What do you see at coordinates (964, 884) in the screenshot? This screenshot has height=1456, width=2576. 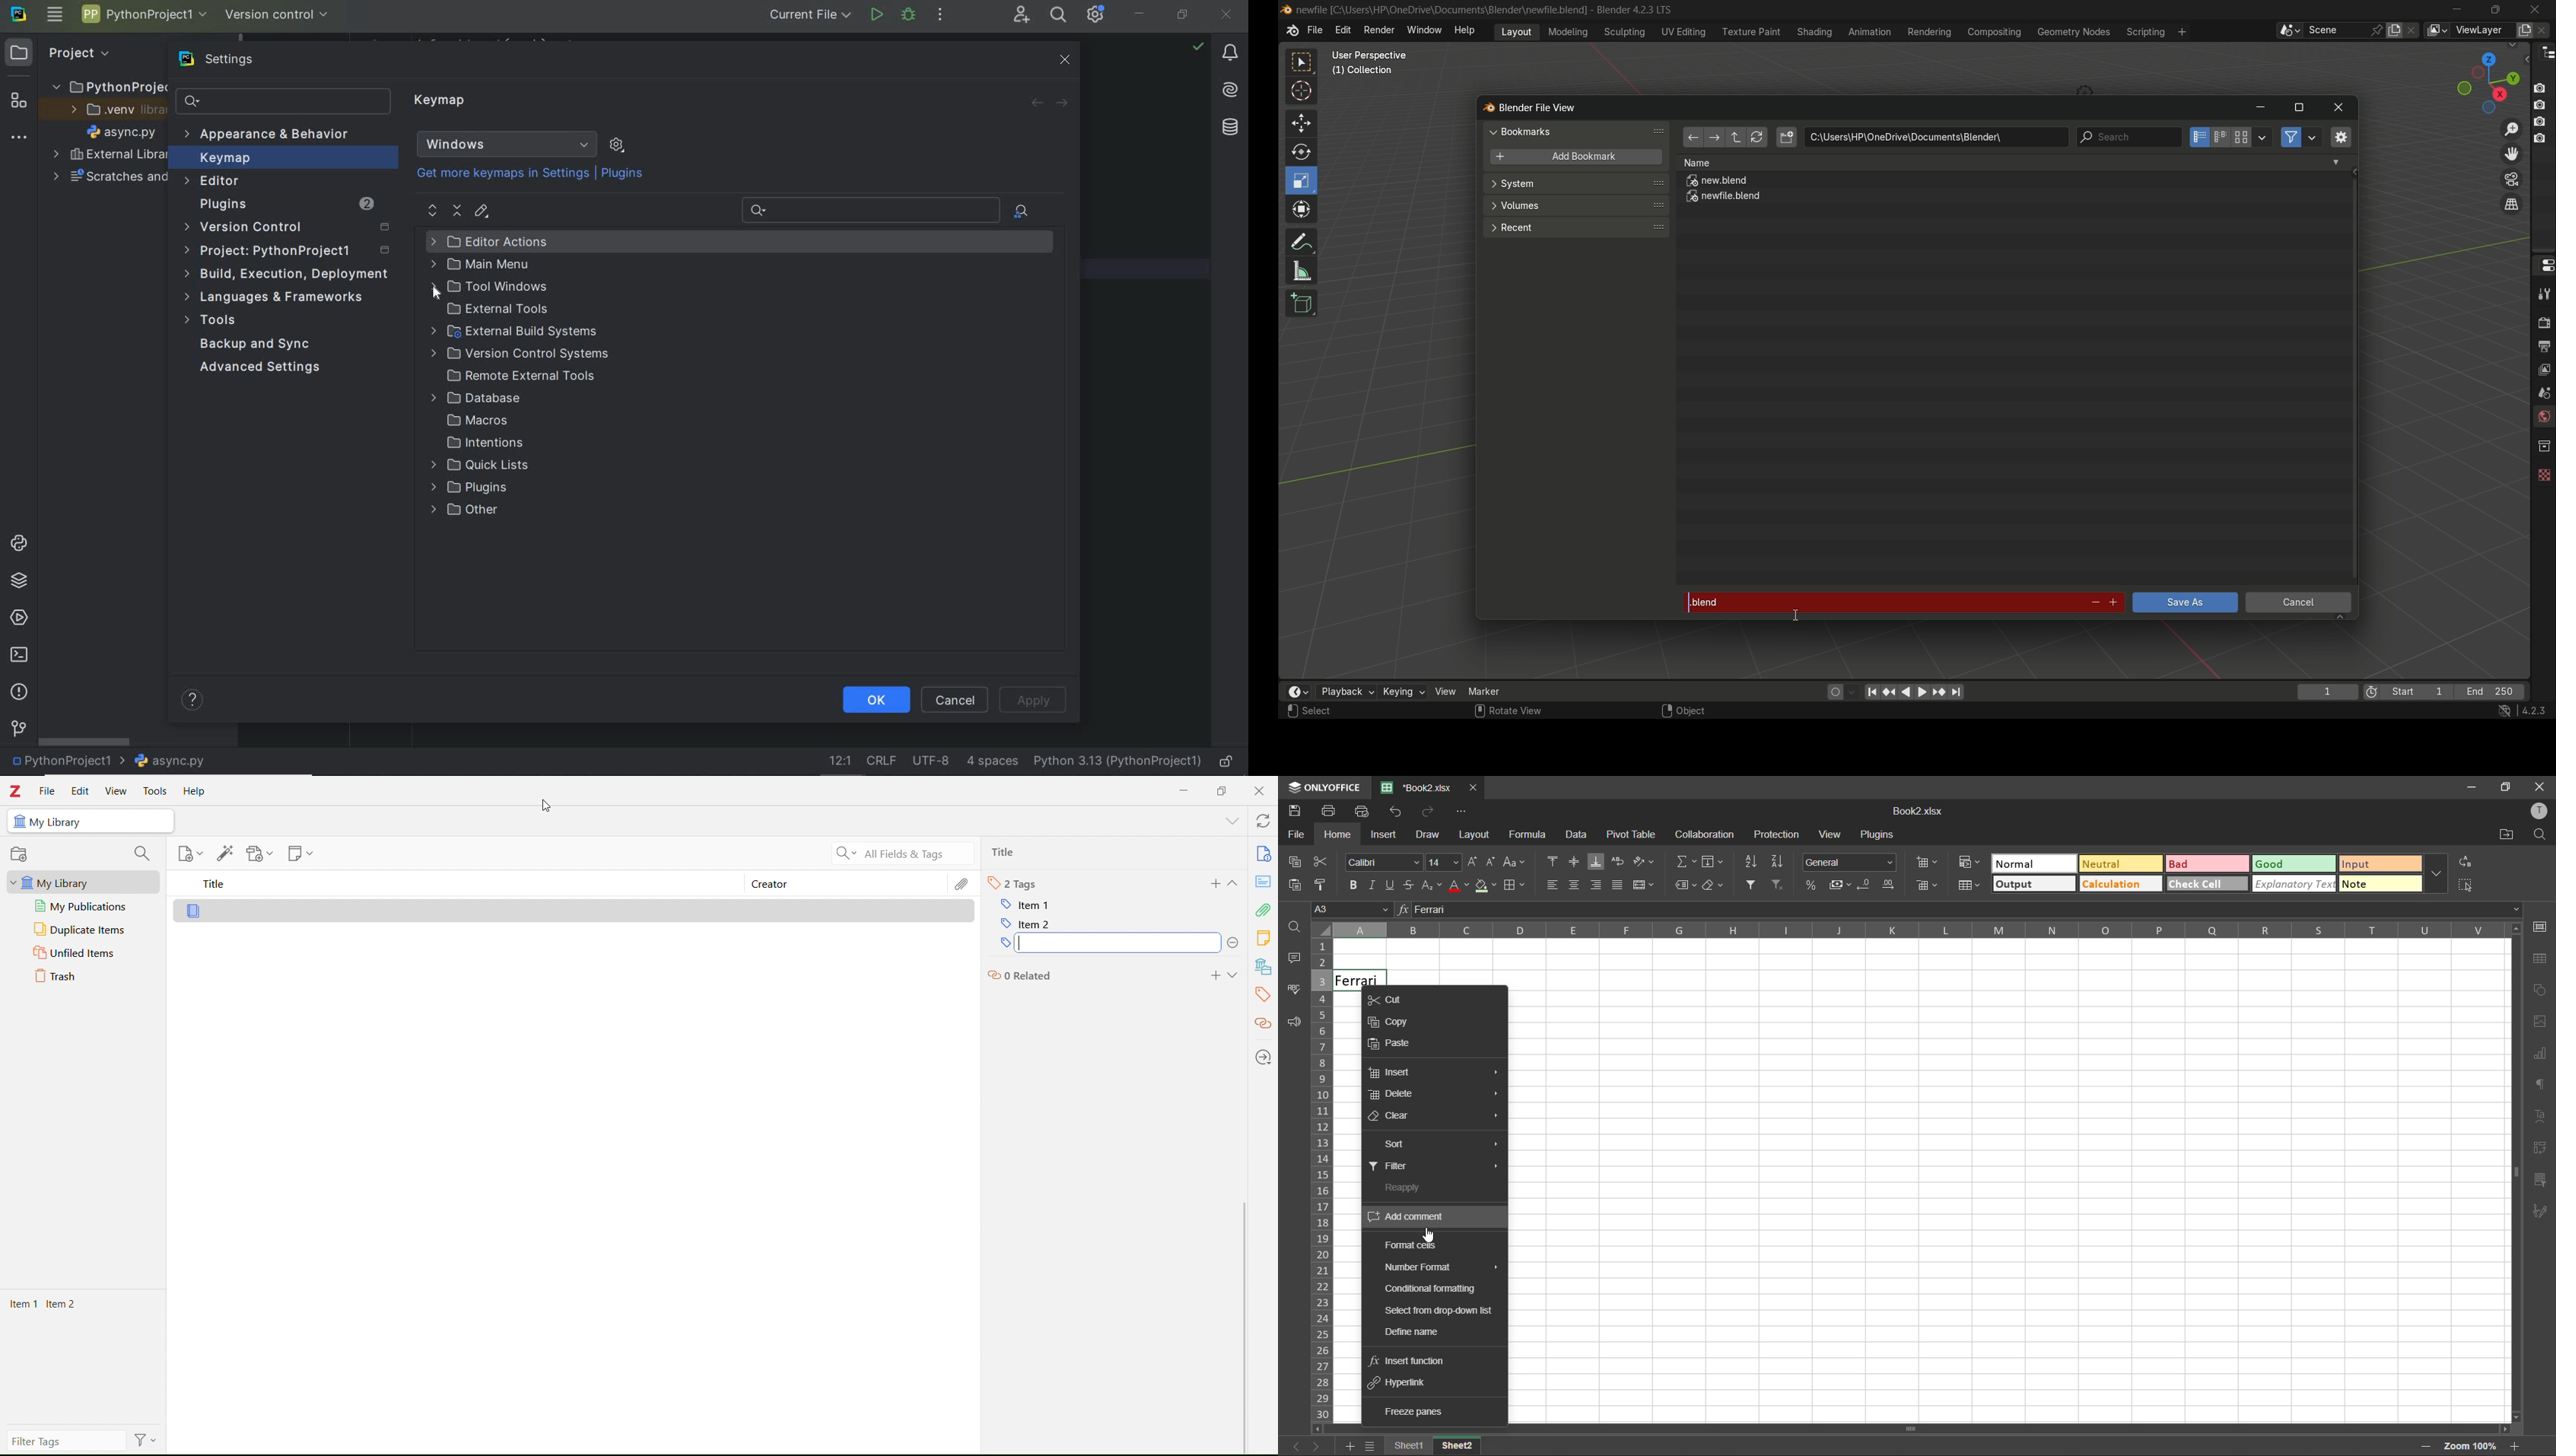 I see `Edit` at bounding box center [964, 884].